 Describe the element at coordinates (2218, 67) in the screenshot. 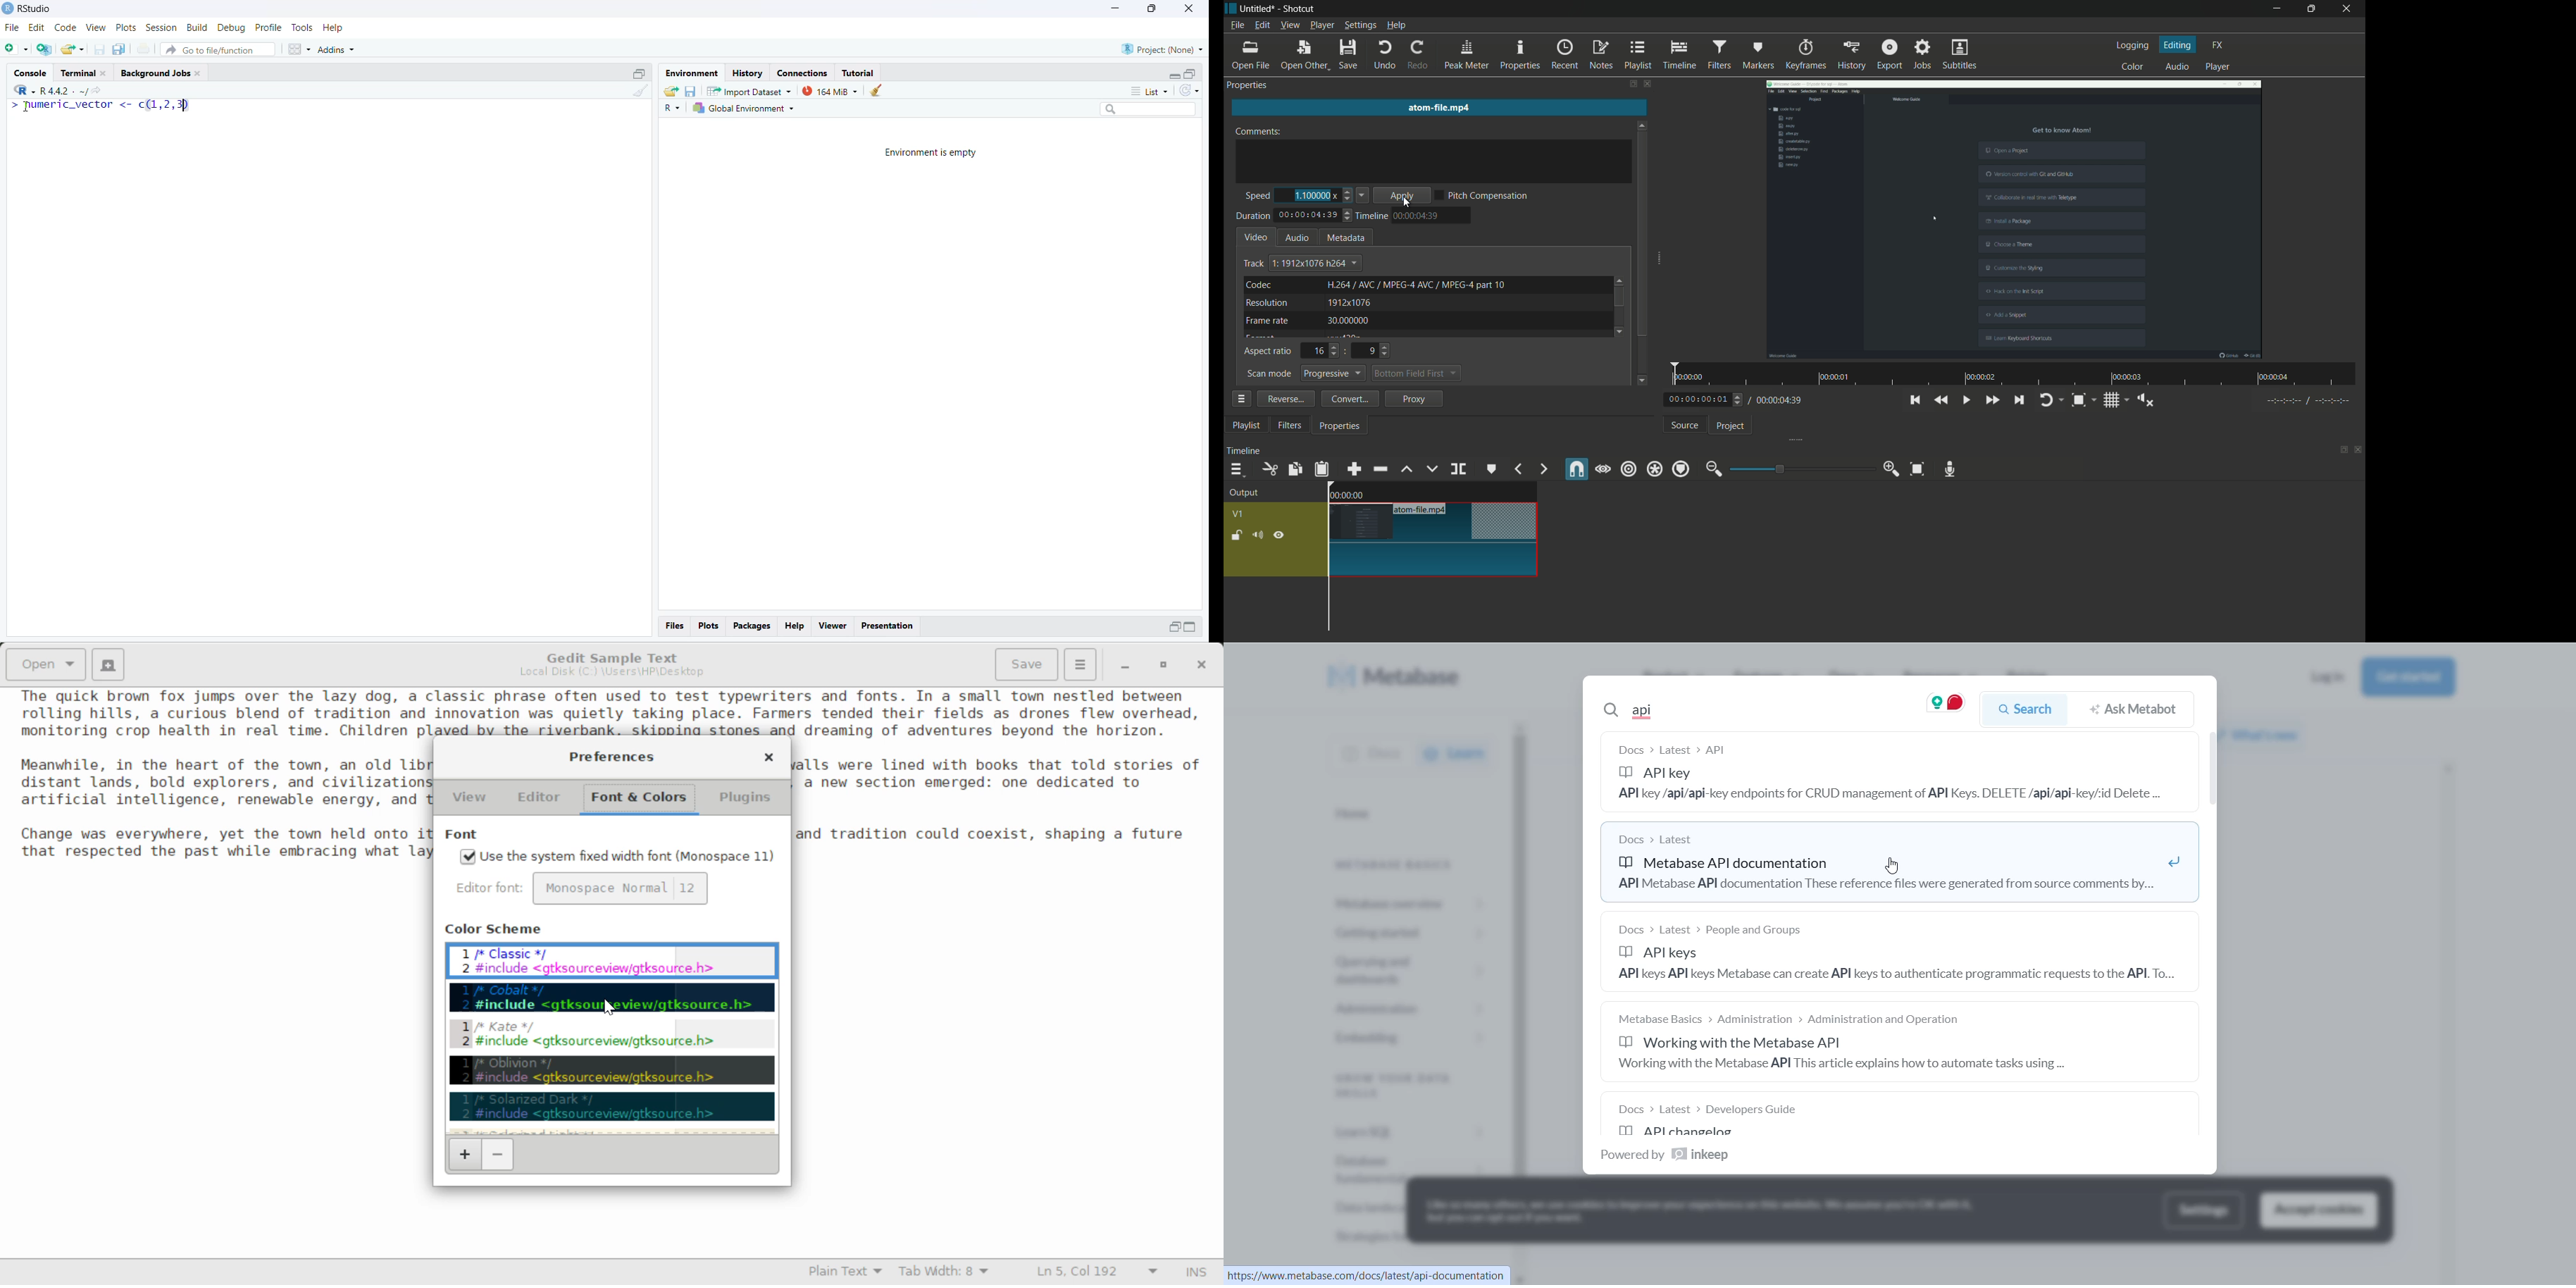

I see `player` at that location.